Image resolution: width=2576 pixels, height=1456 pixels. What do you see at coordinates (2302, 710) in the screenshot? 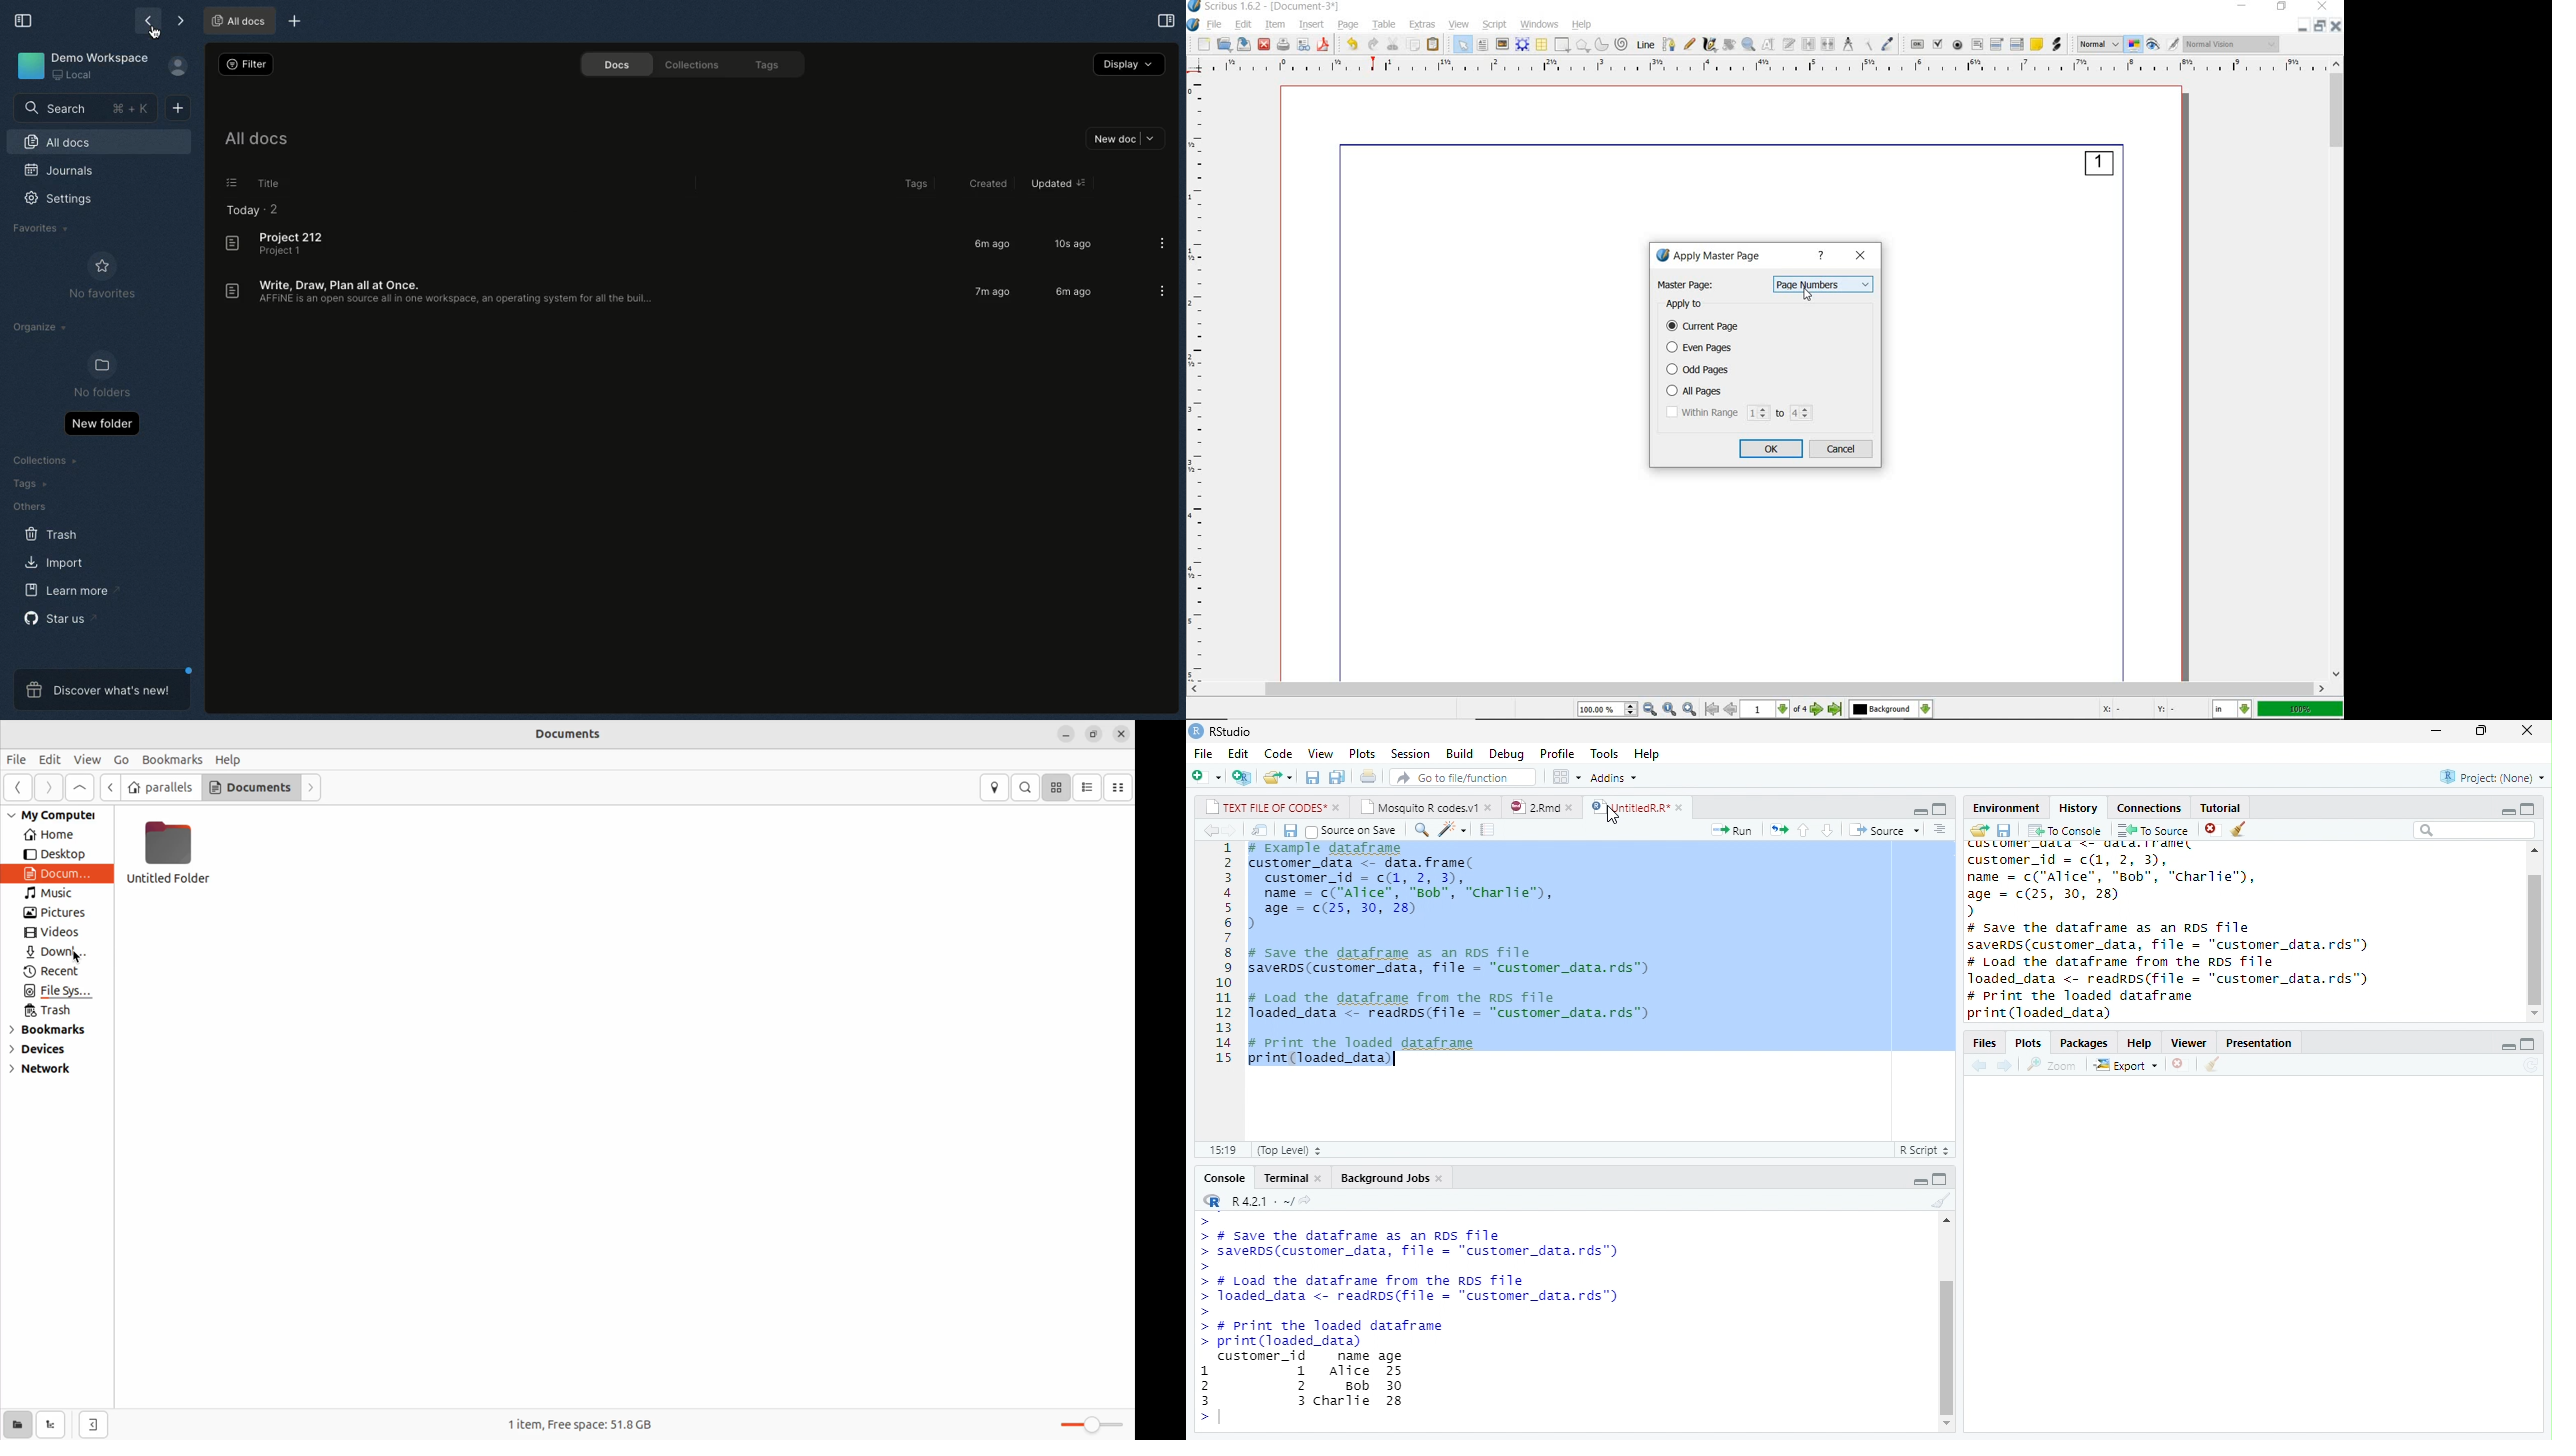
I see `100%` at bounding box center [2302, 710].